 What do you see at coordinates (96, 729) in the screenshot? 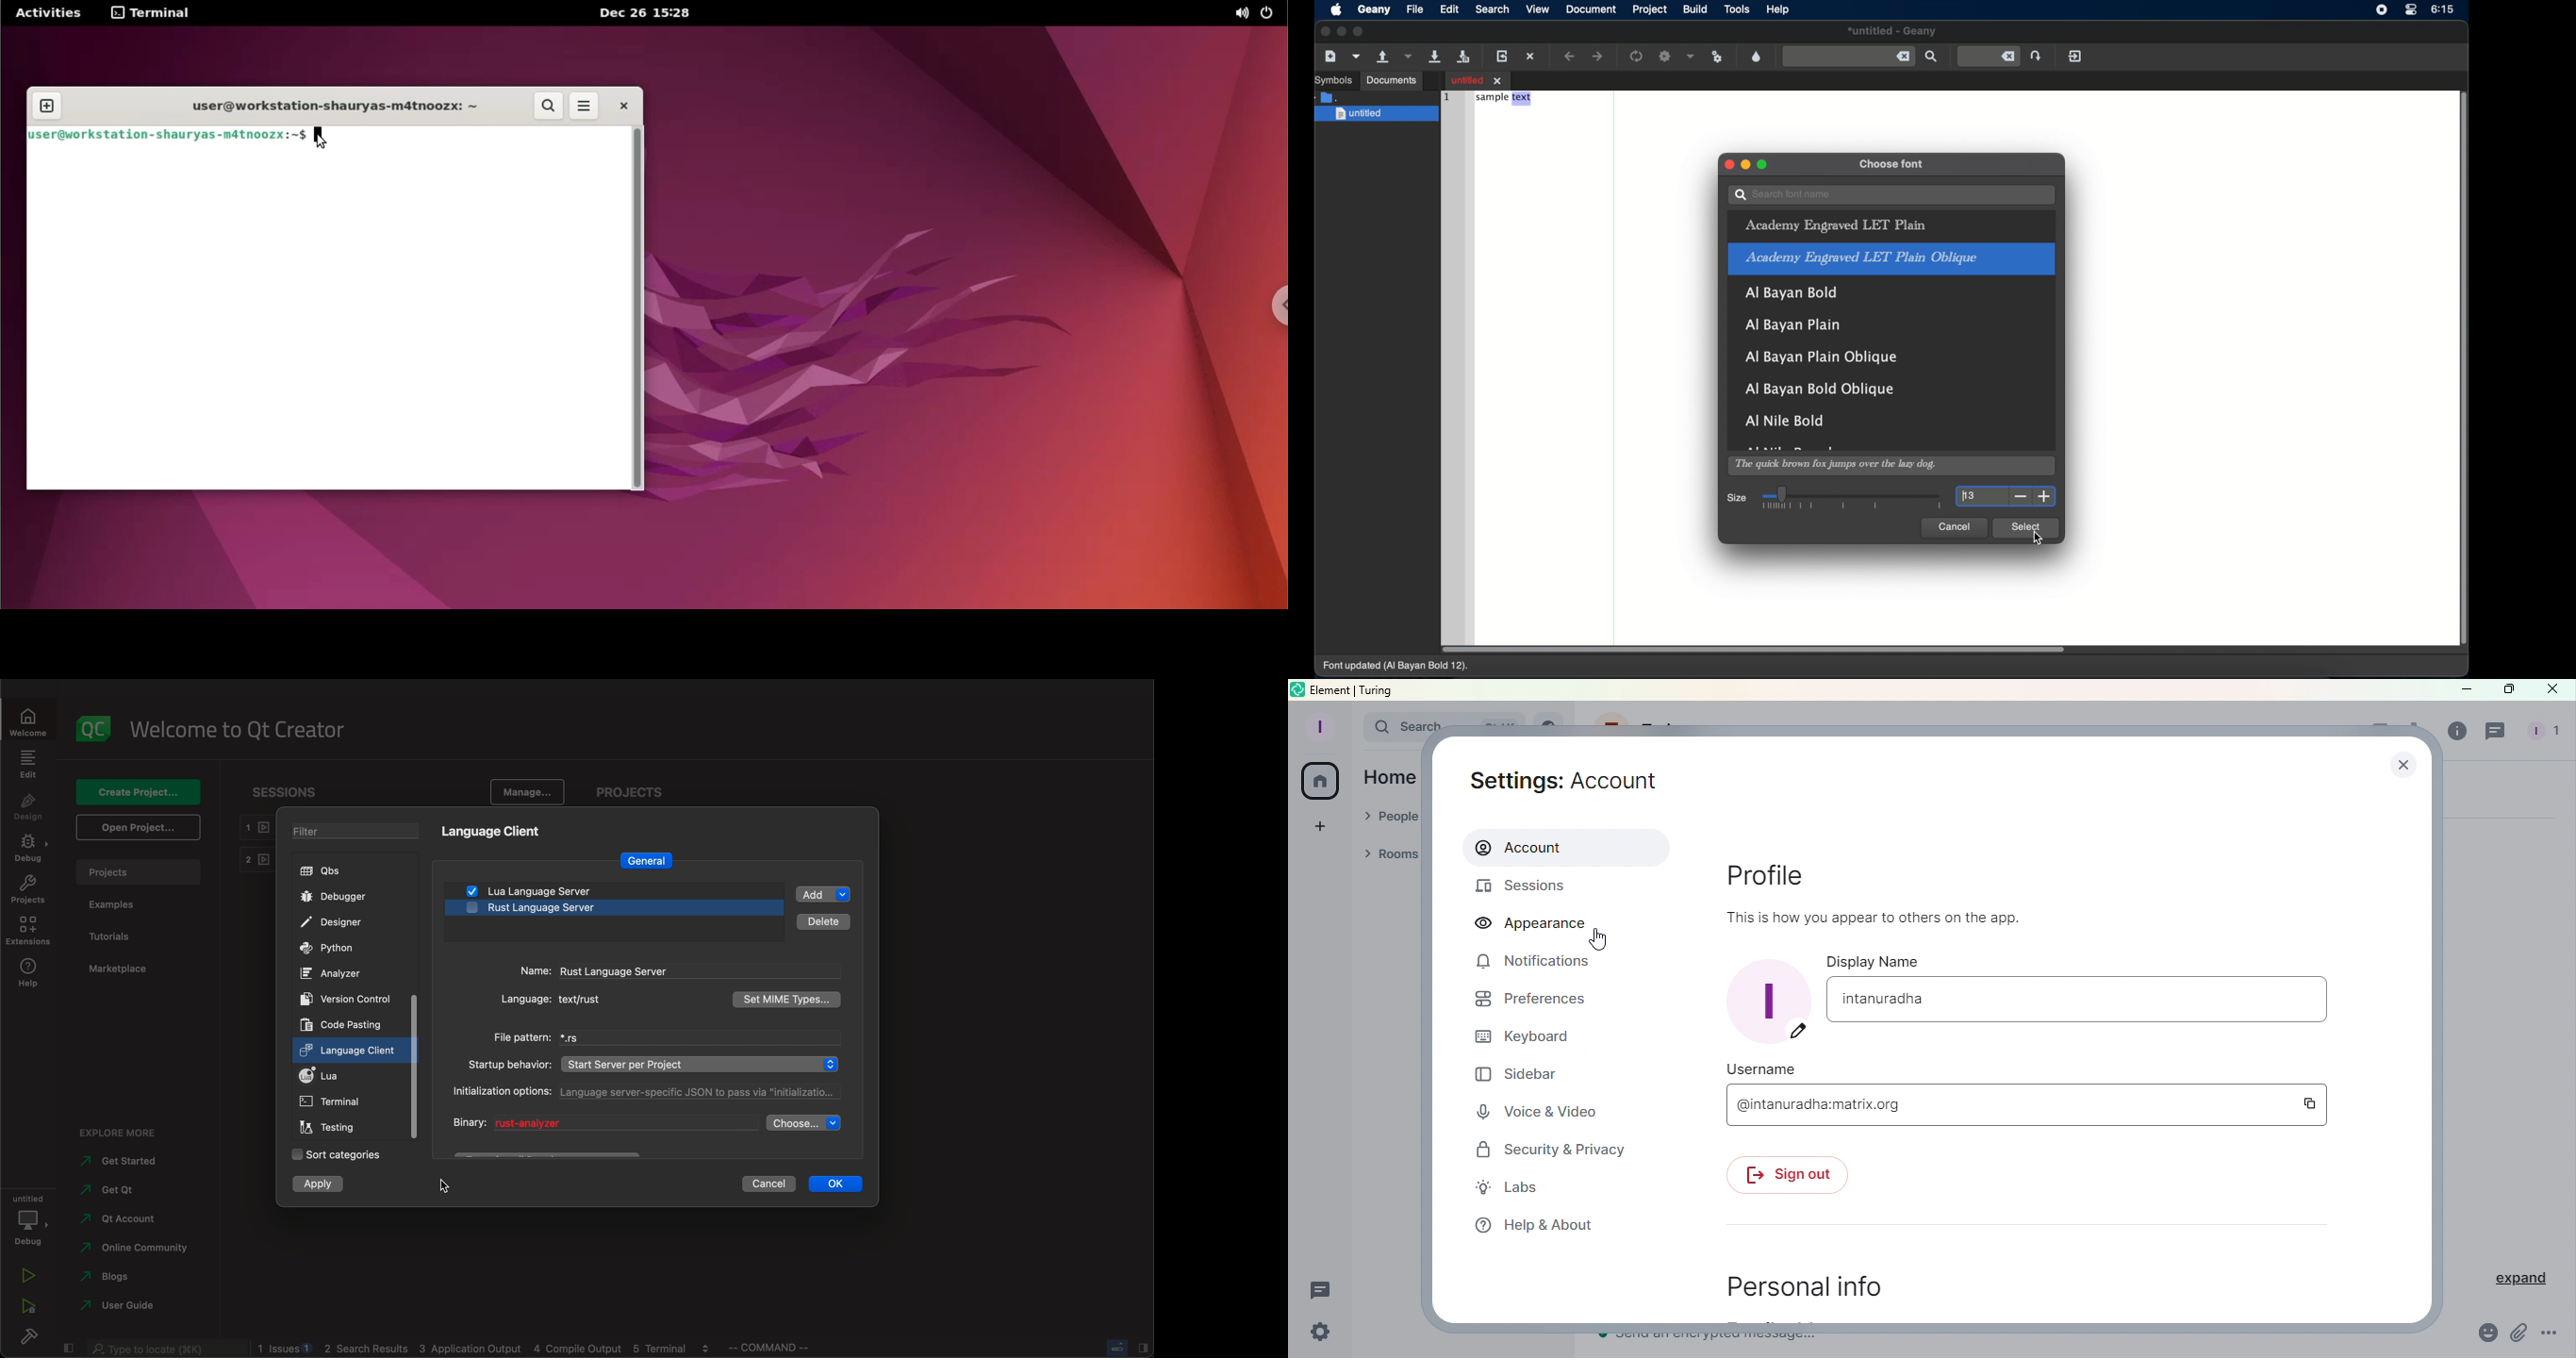
I see `logo` at bounding box center [96, 729].